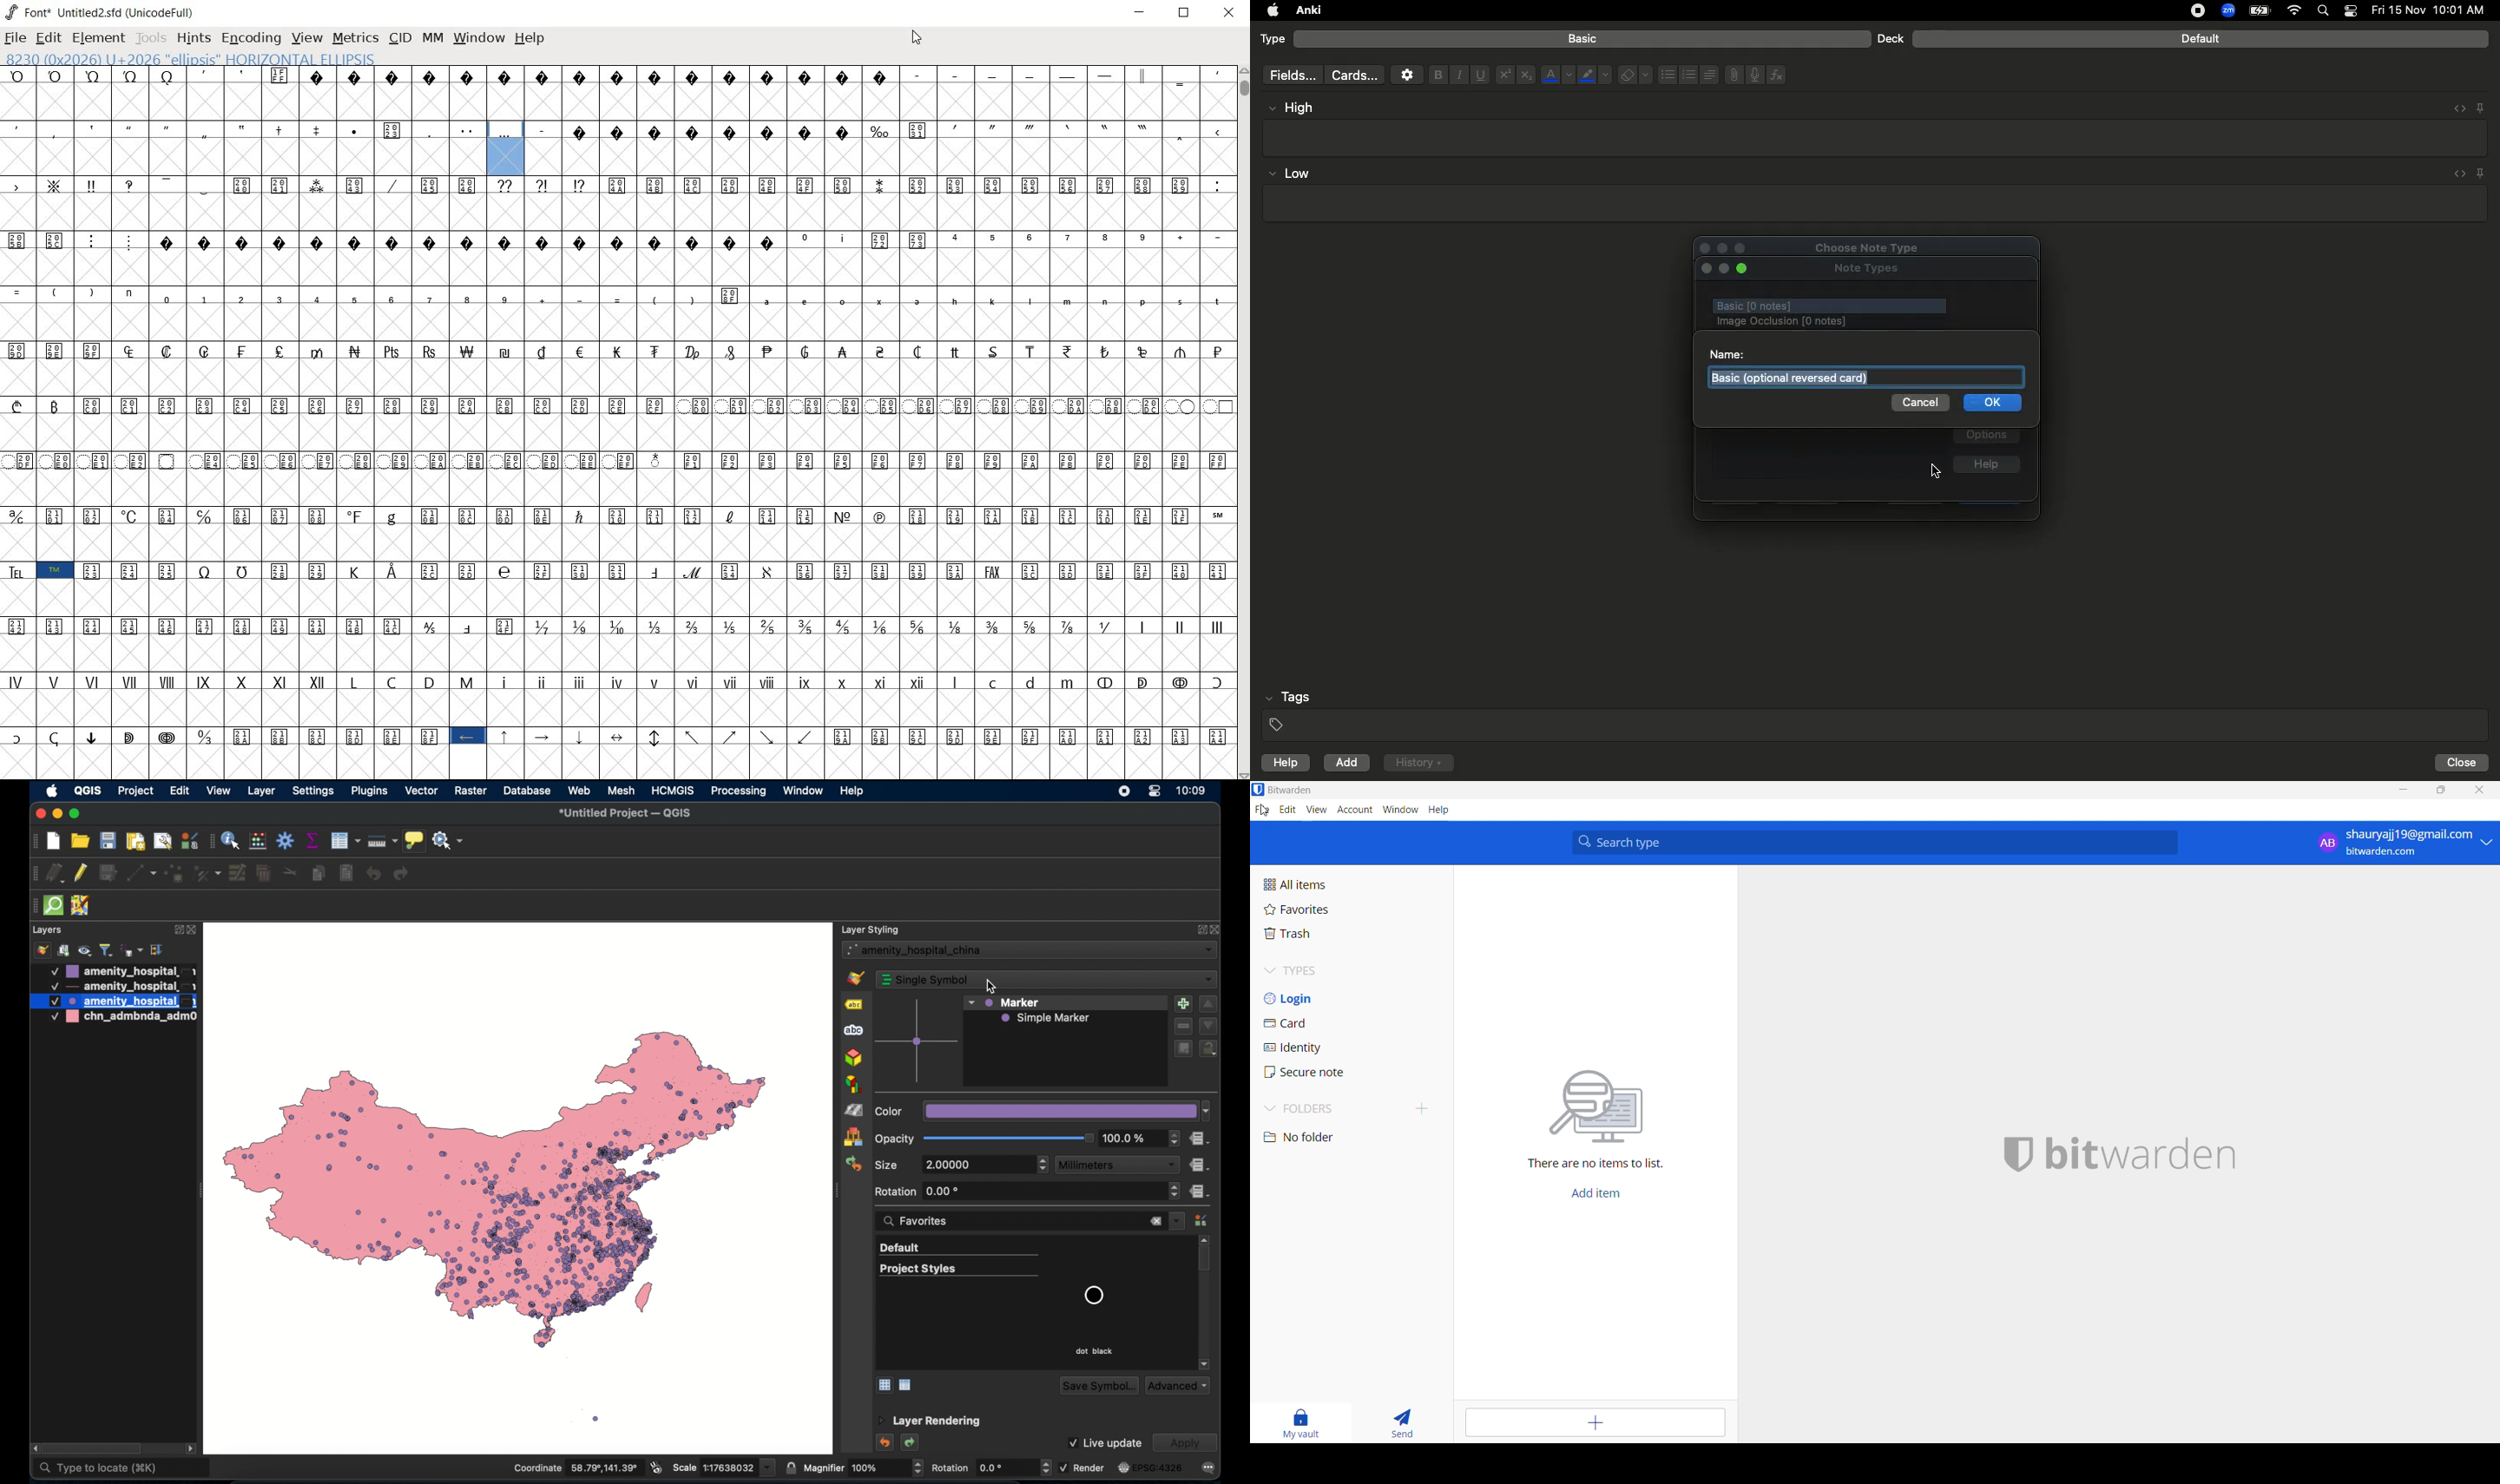 The height and width of the screenshot is (1484, 2520). I want to click on open attribute table, so click(344, 840).